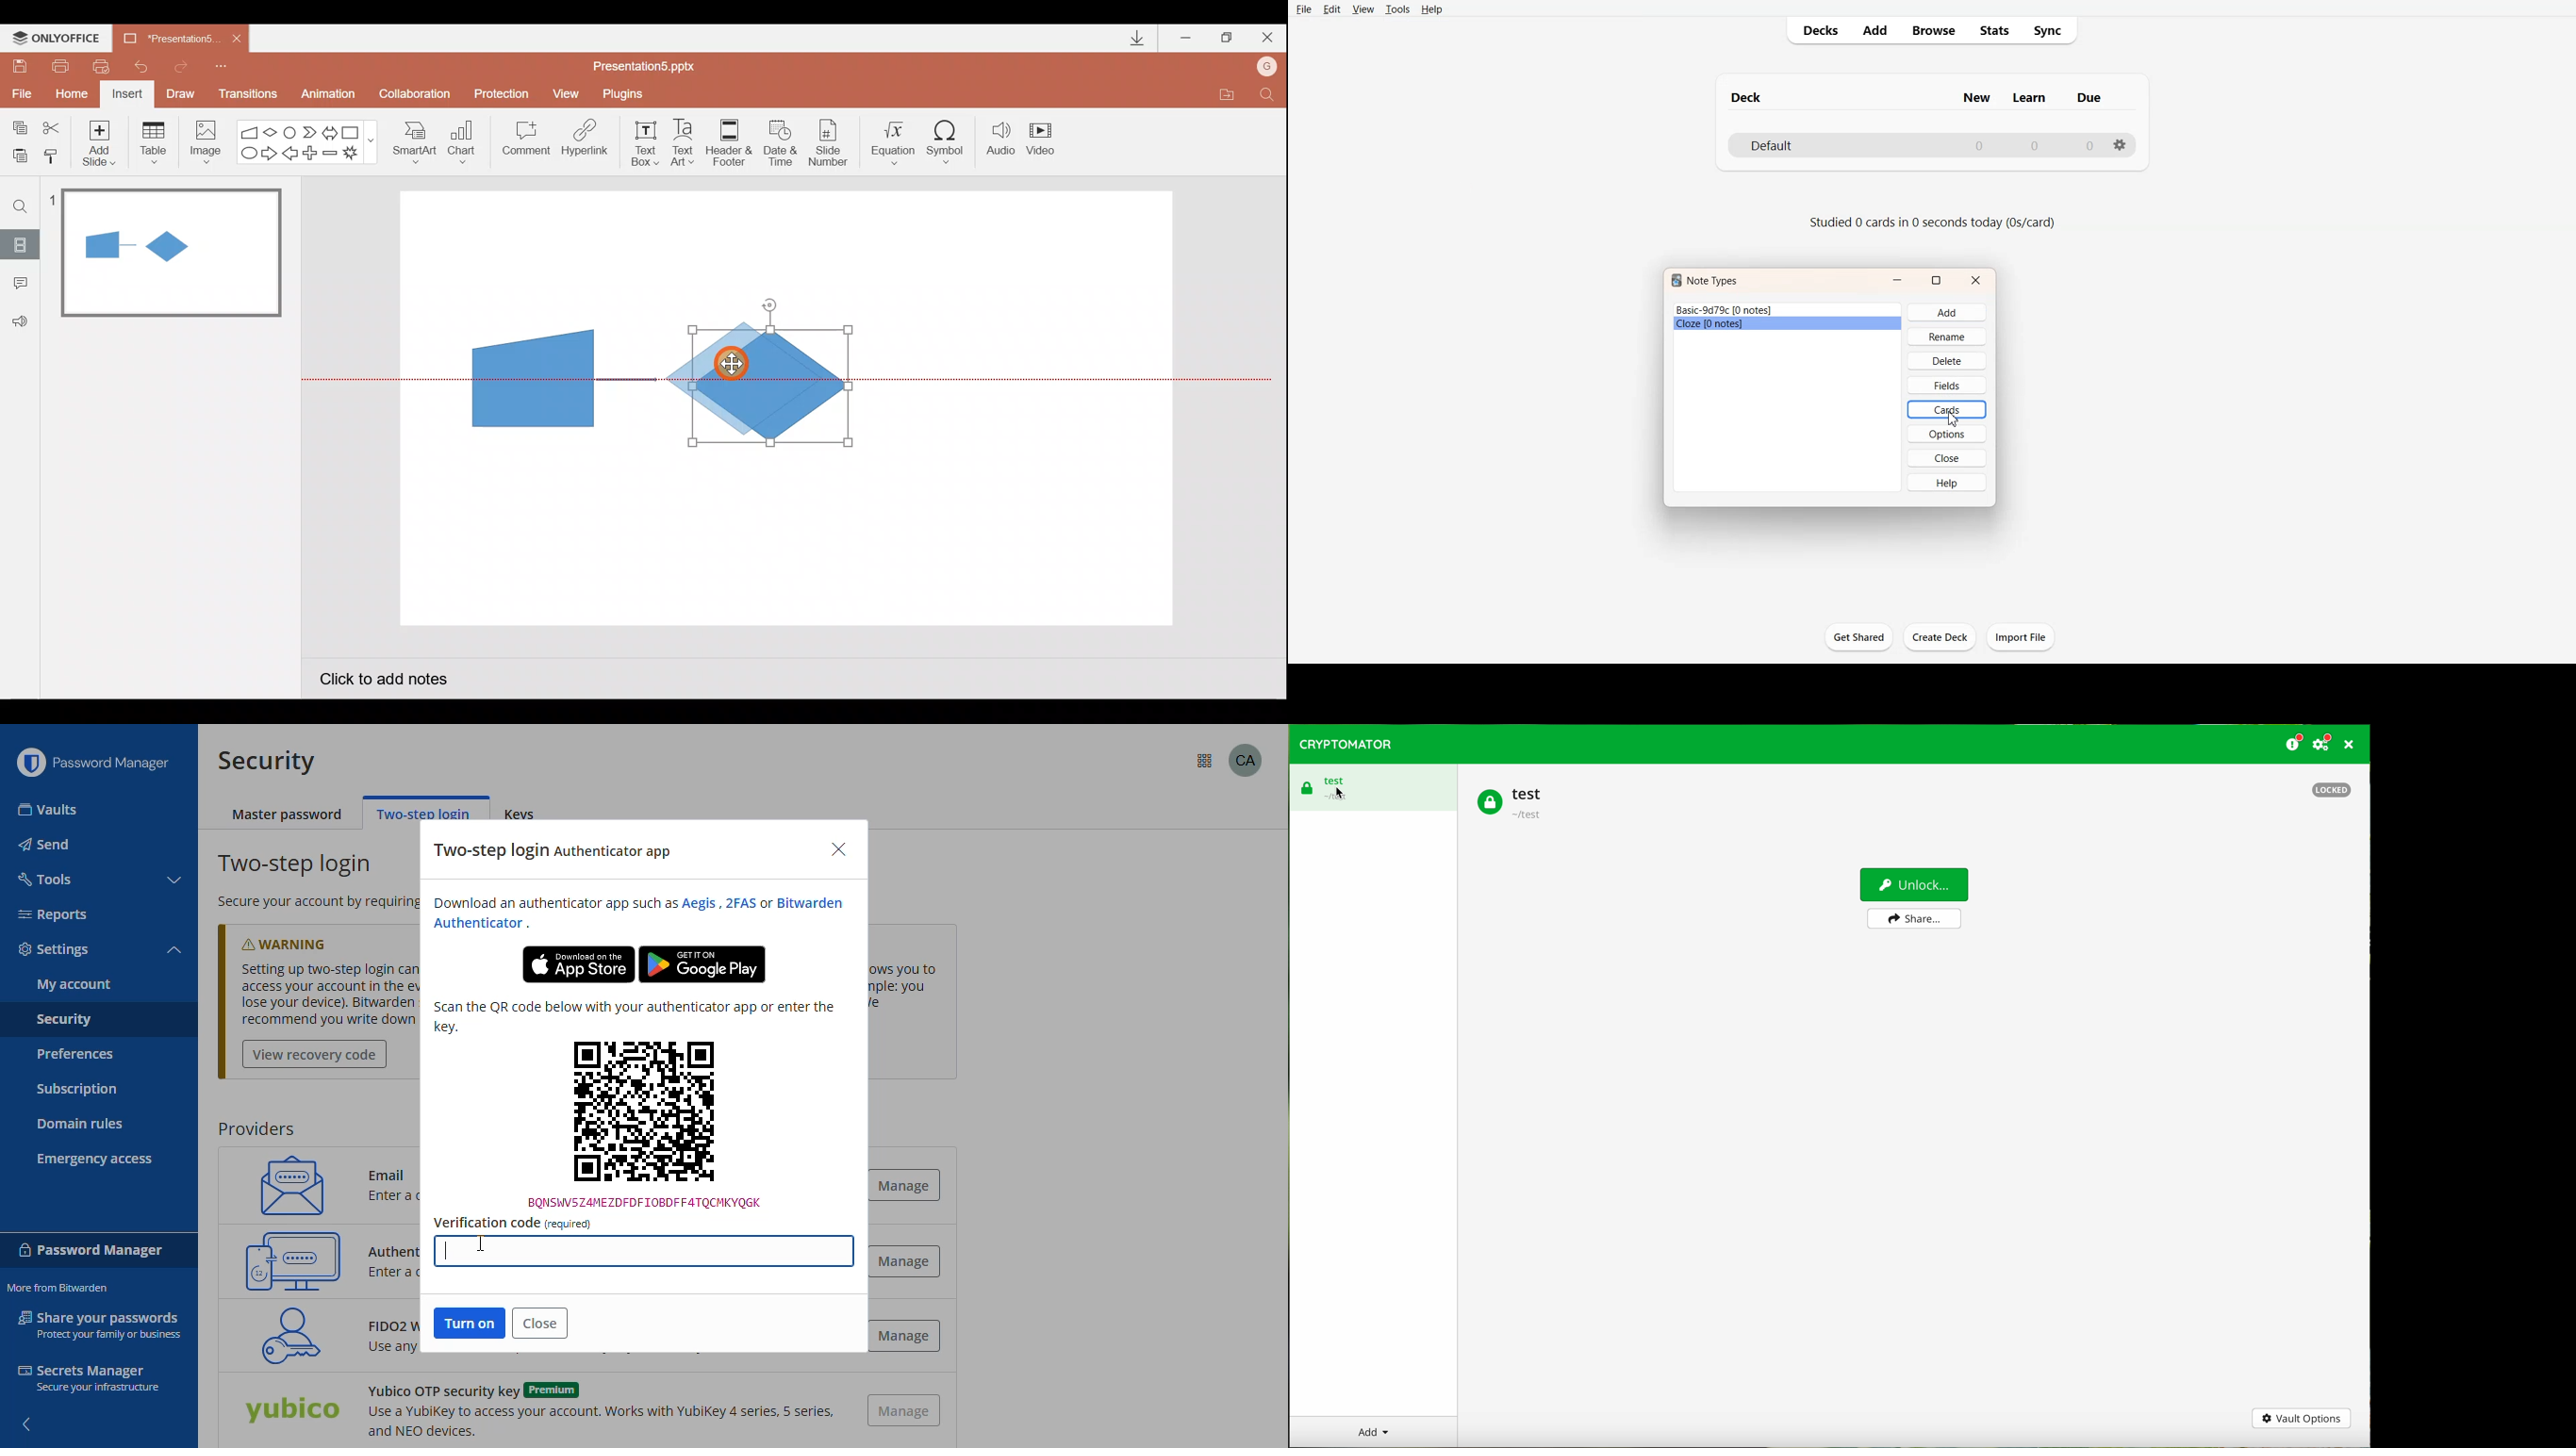  What do you see at coordinates (1933, 31) in the screenshot?
I see `Browse` at bounding box center [1933, 31].